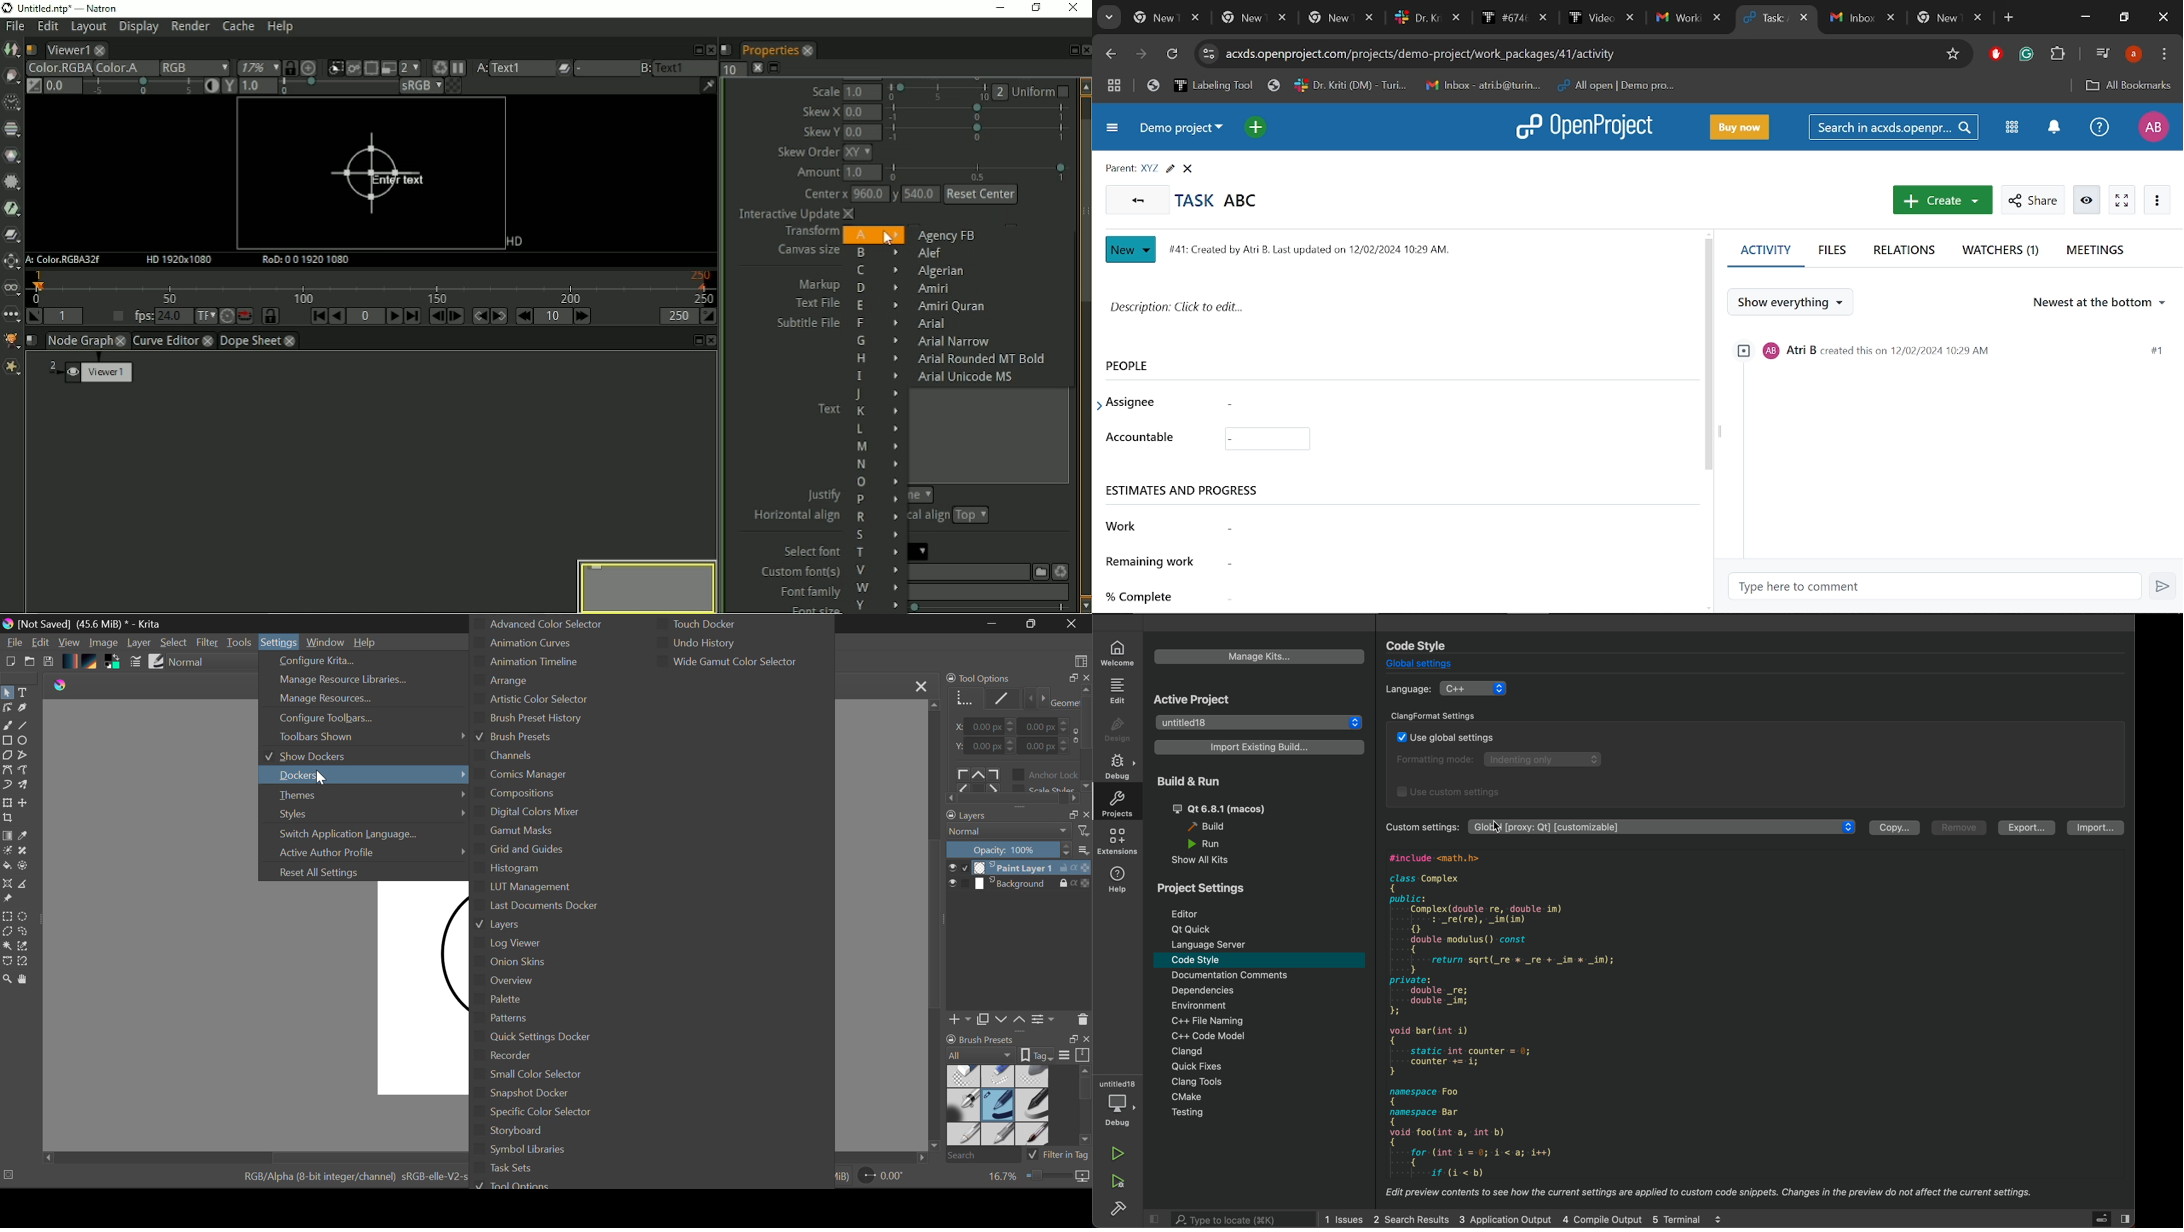  Describe the element at coordinates (1228, 201) in the screenshot. I see `Task abc` at that location.